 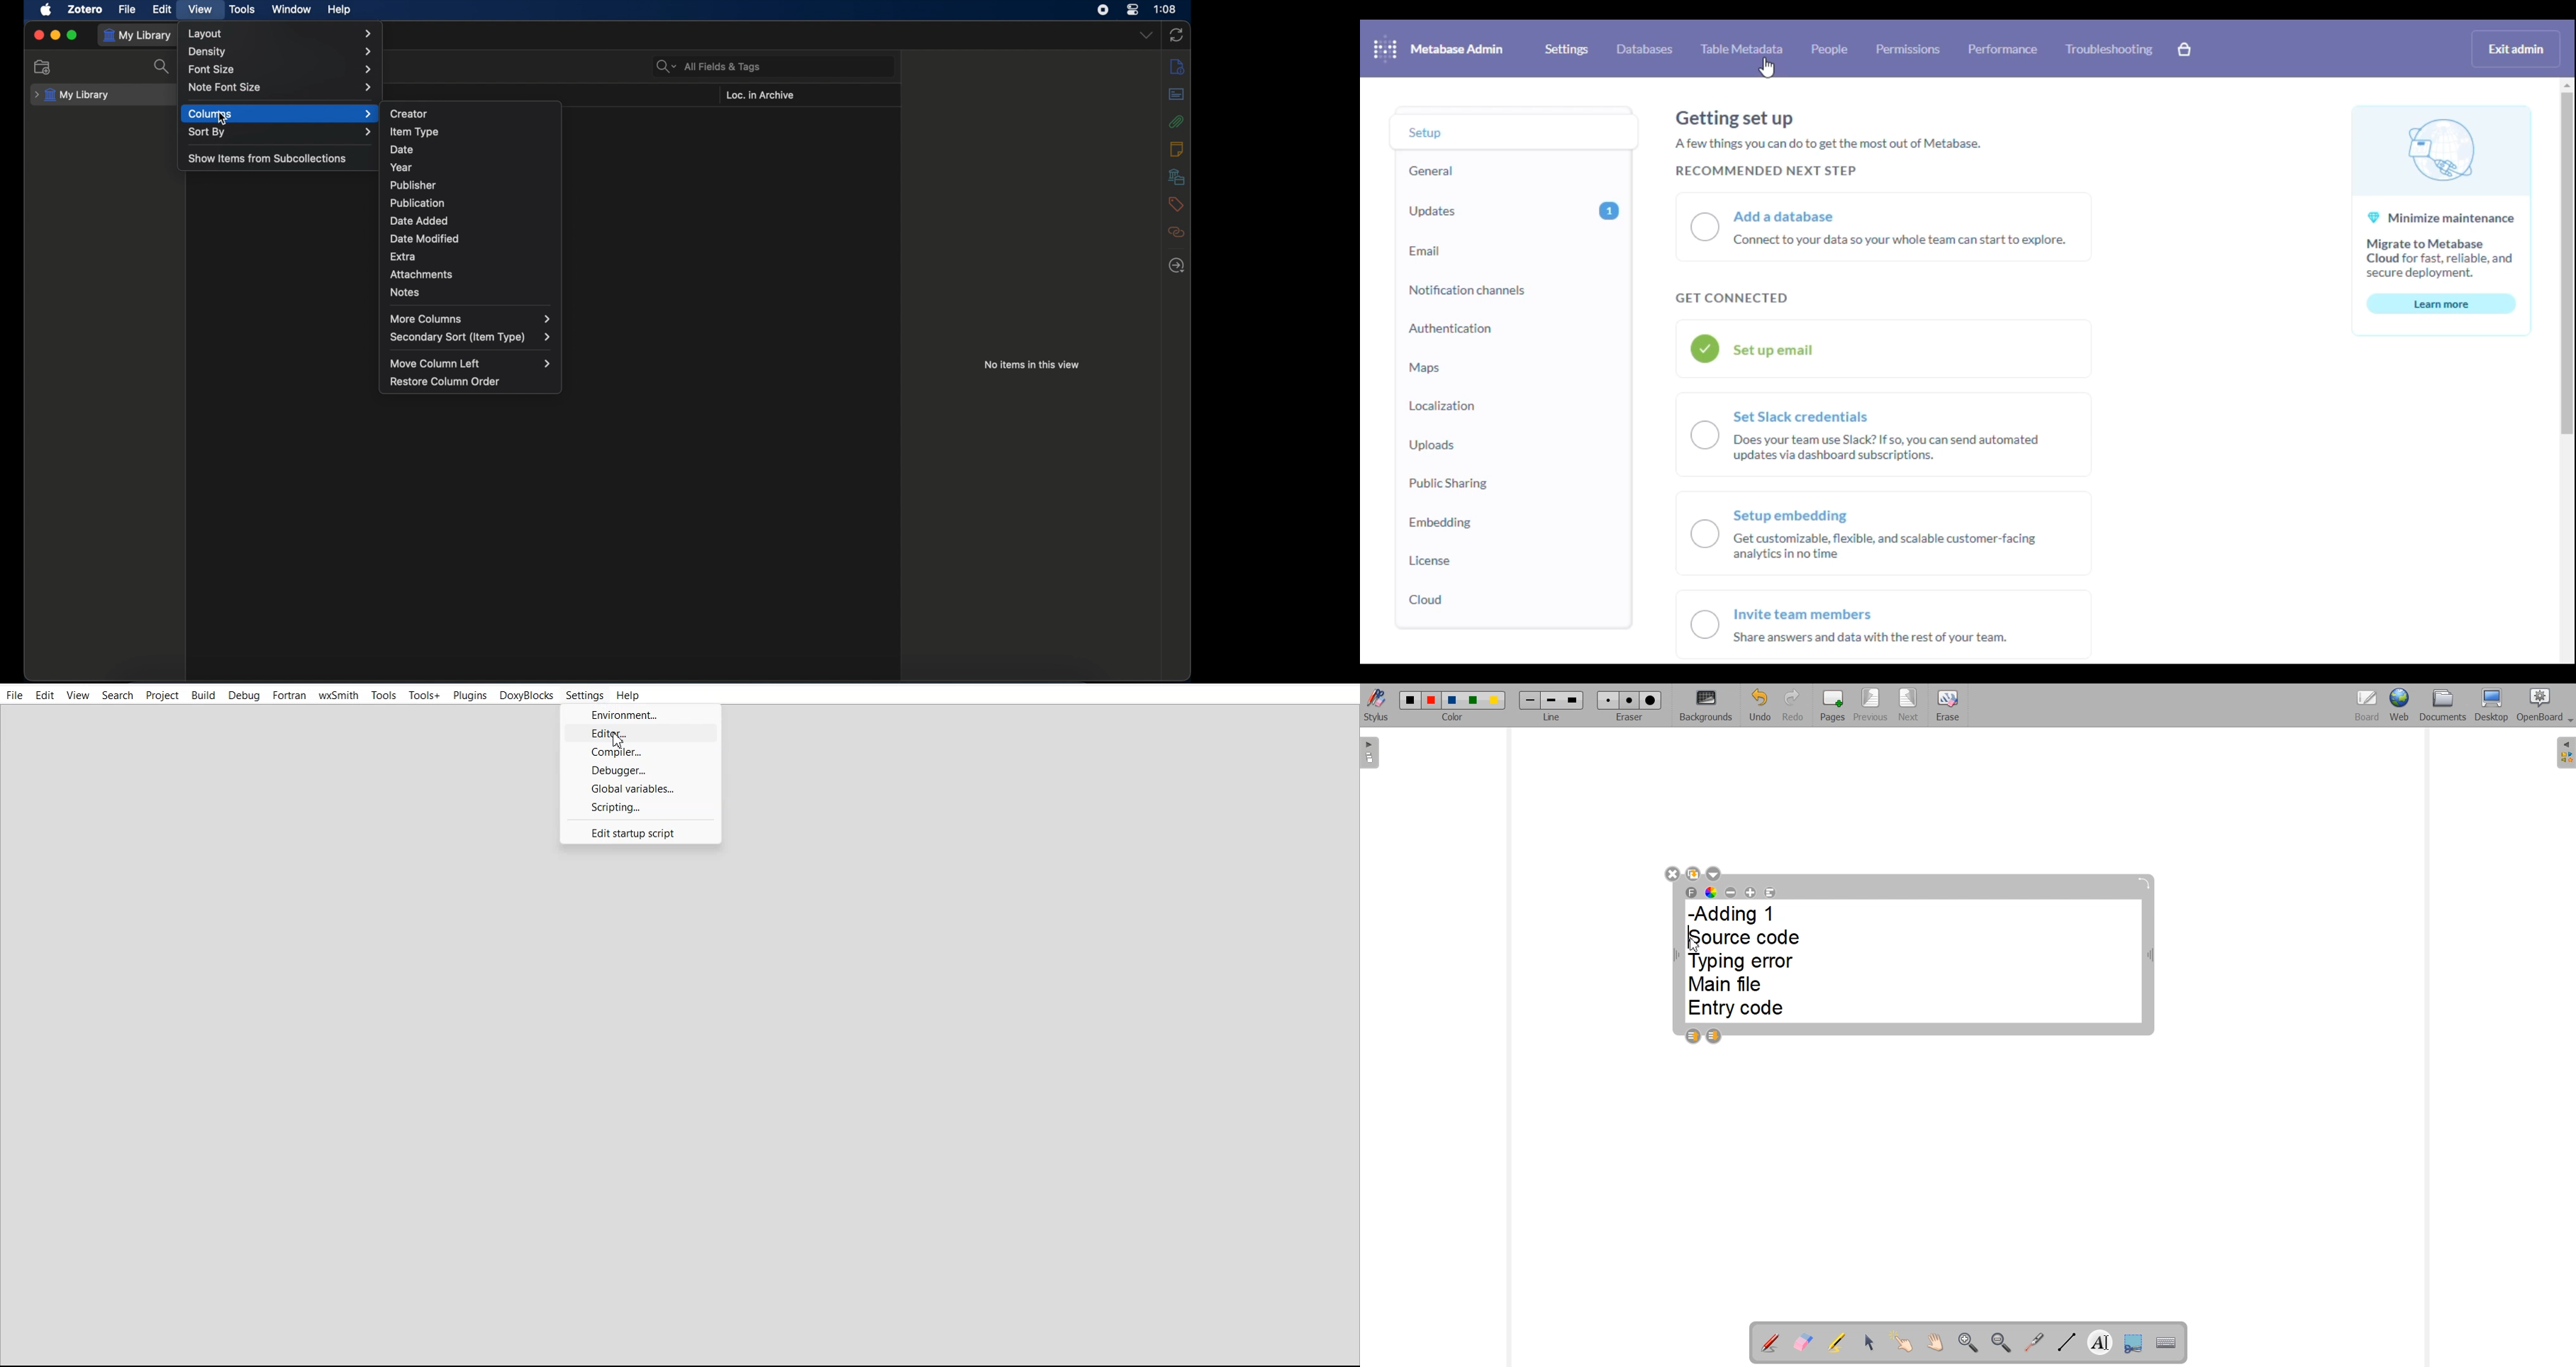 I want to click on window, so click(x=293, y=9).